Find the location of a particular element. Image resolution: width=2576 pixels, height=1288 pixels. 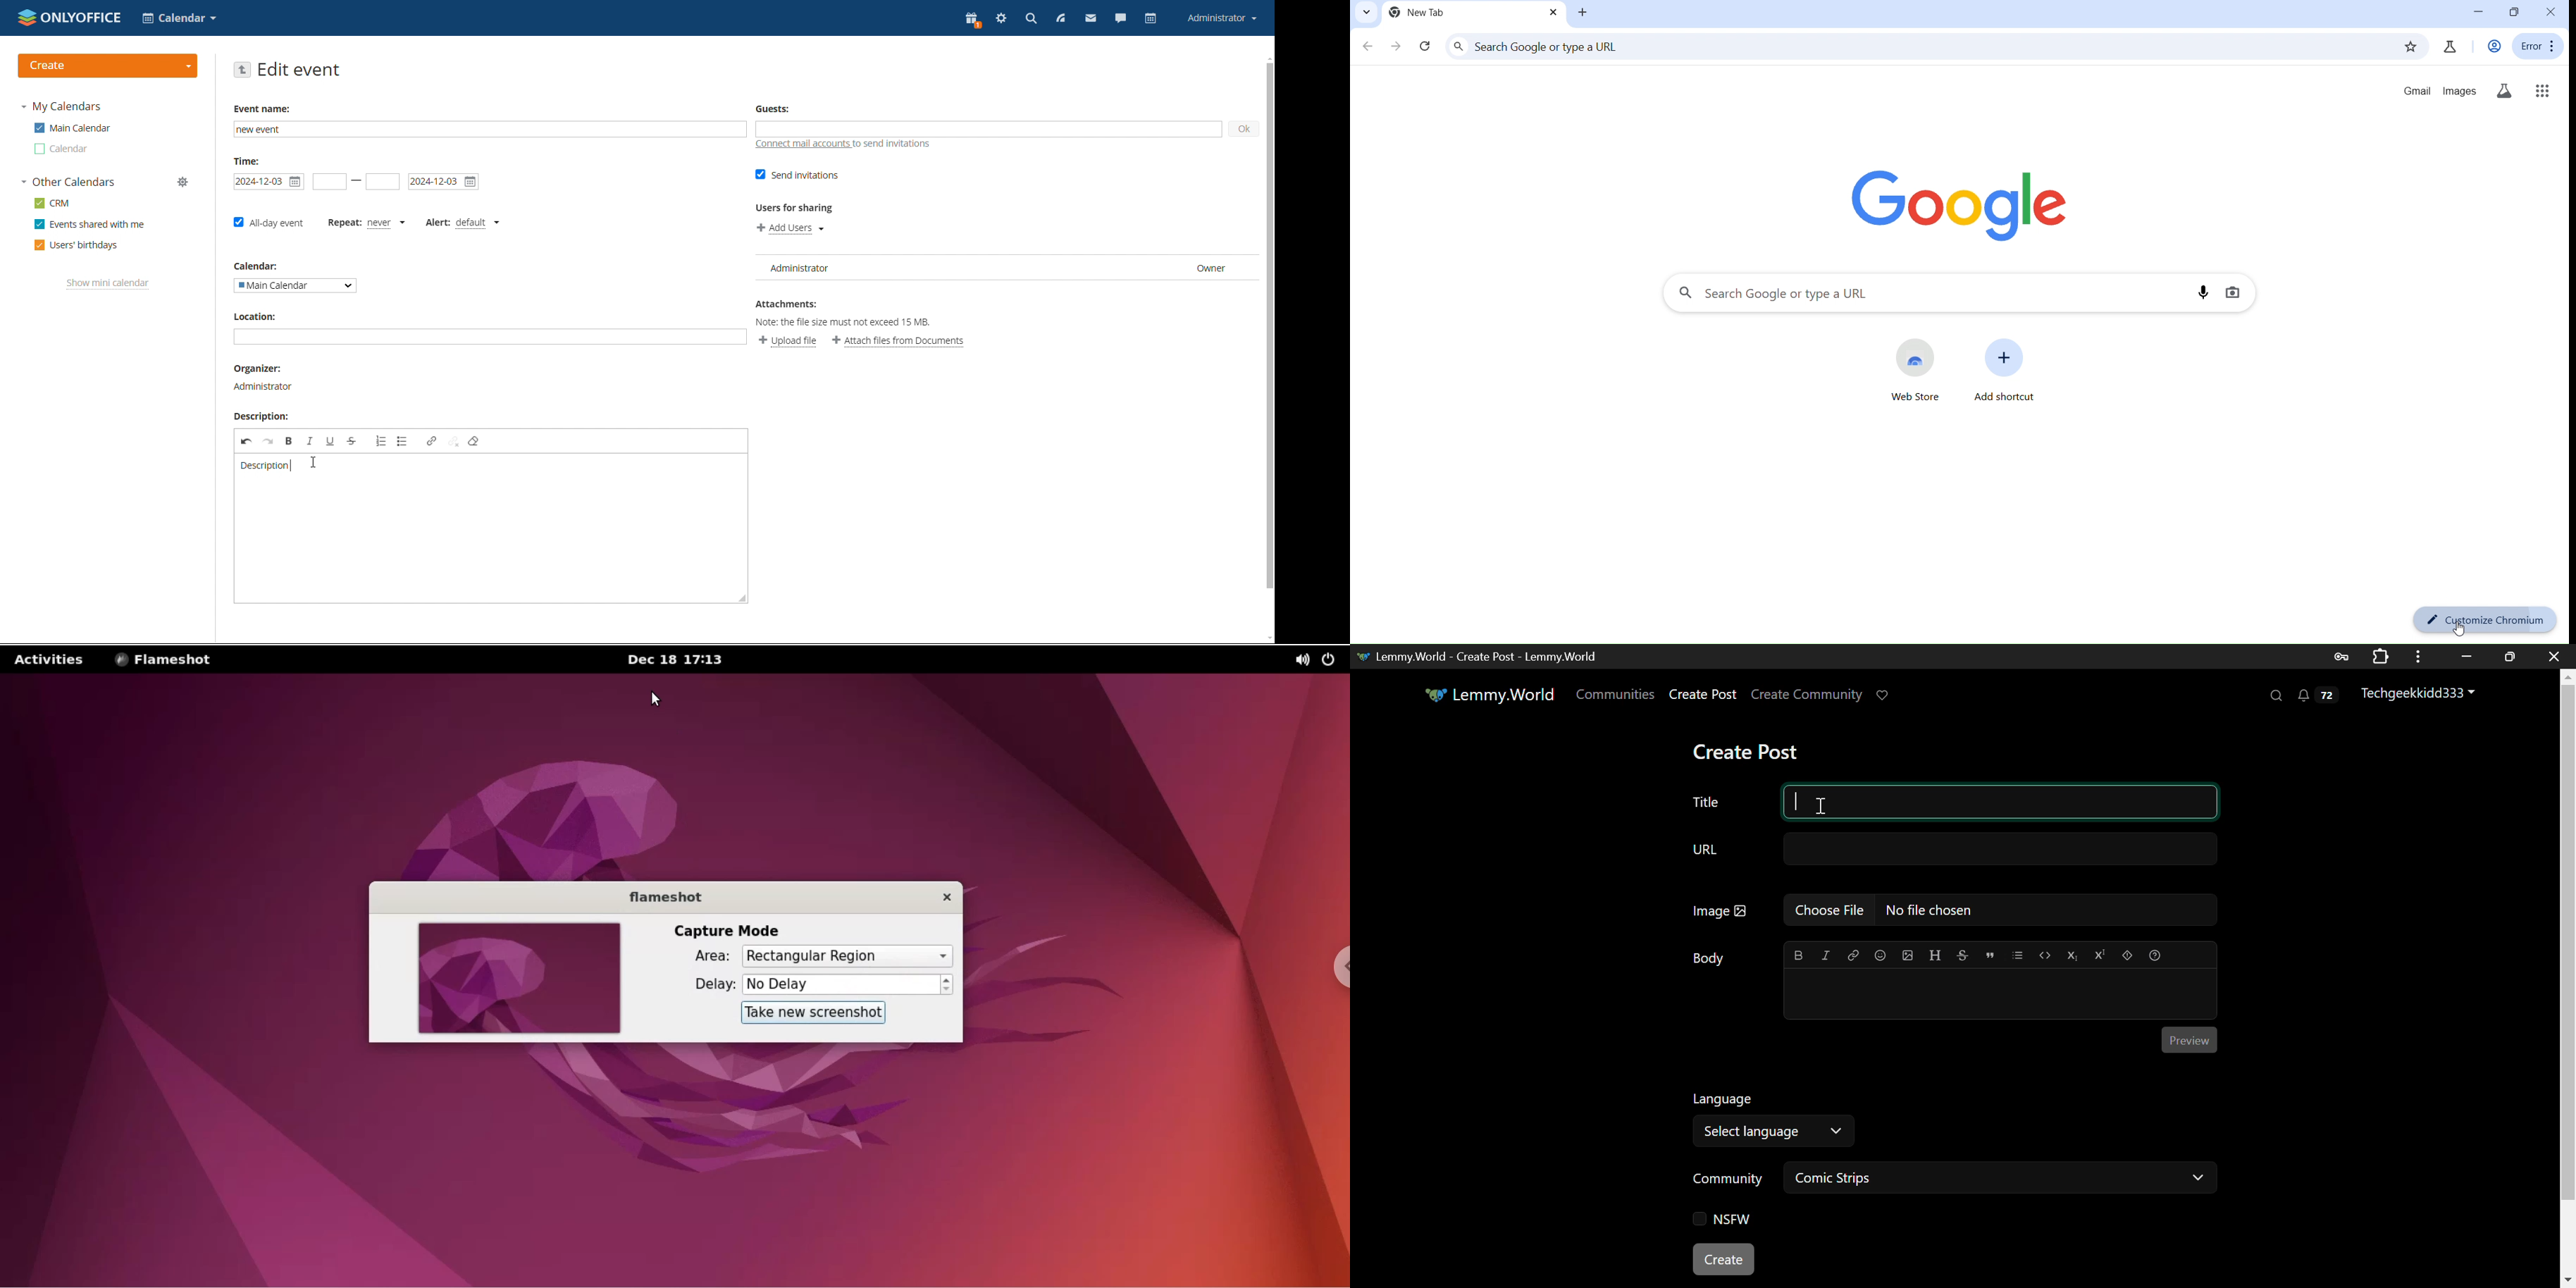

image search is located at coordinates (2234, 292).